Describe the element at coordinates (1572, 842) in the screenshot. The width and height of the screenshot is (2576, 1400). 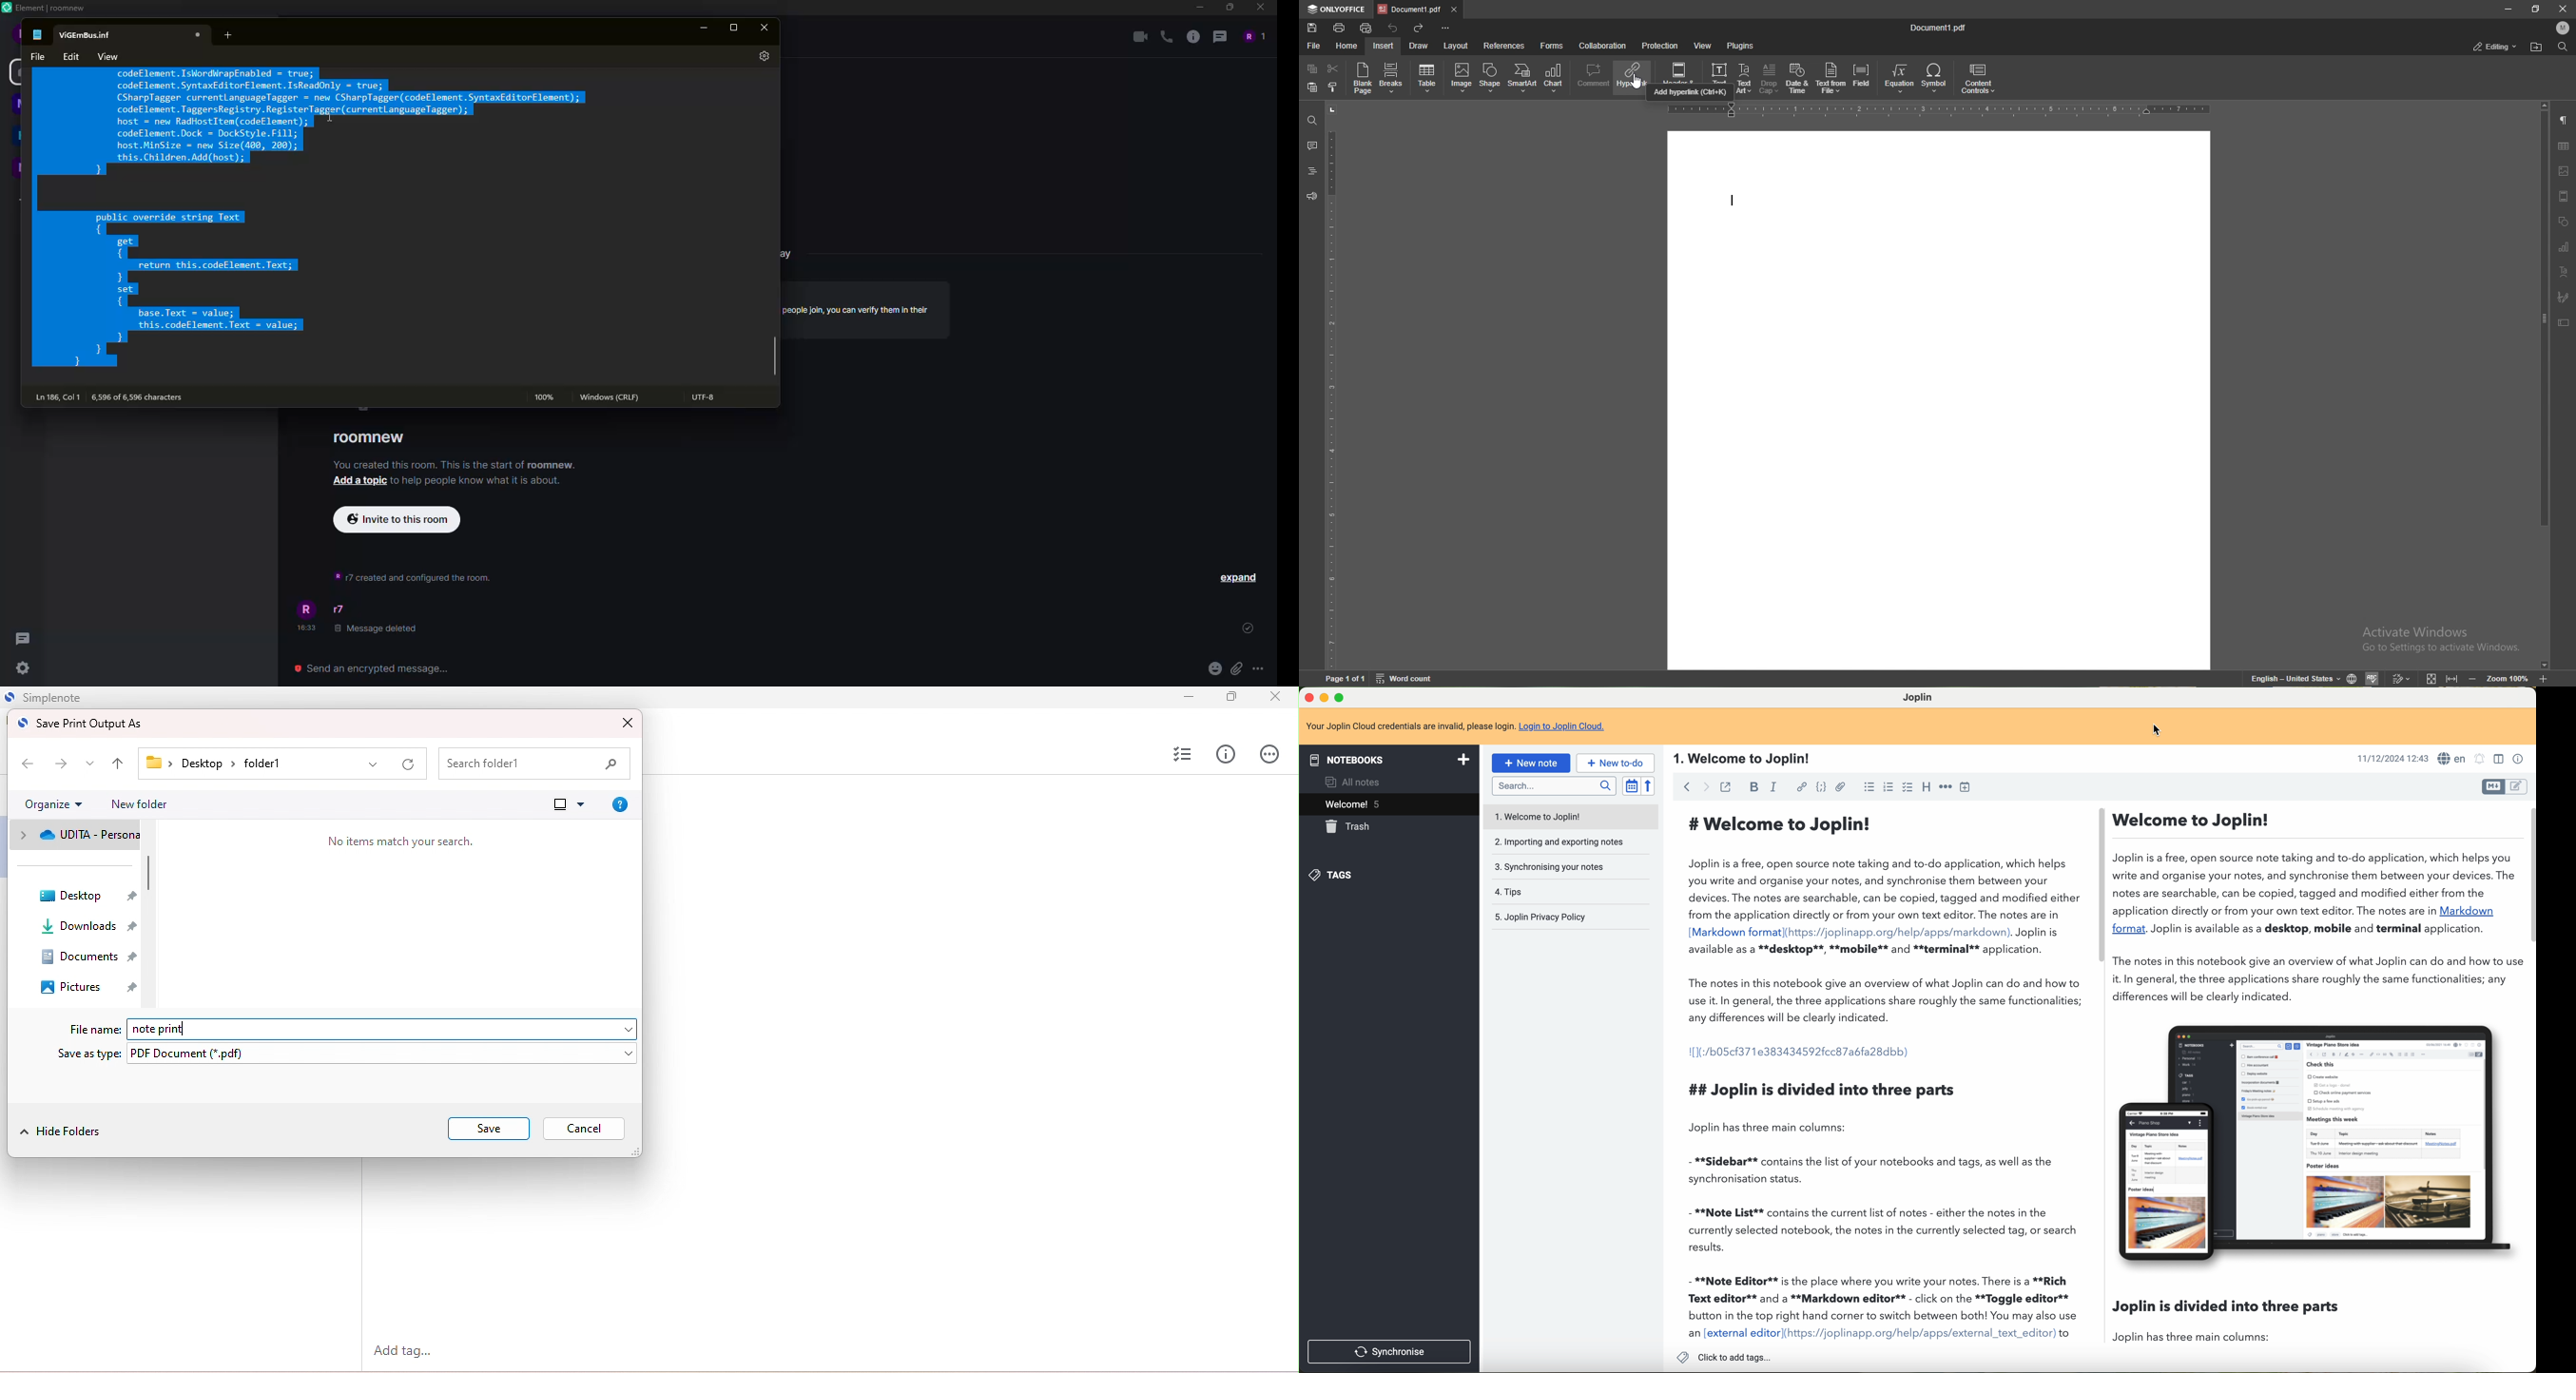
I see `importing and exporting notes` at that location.